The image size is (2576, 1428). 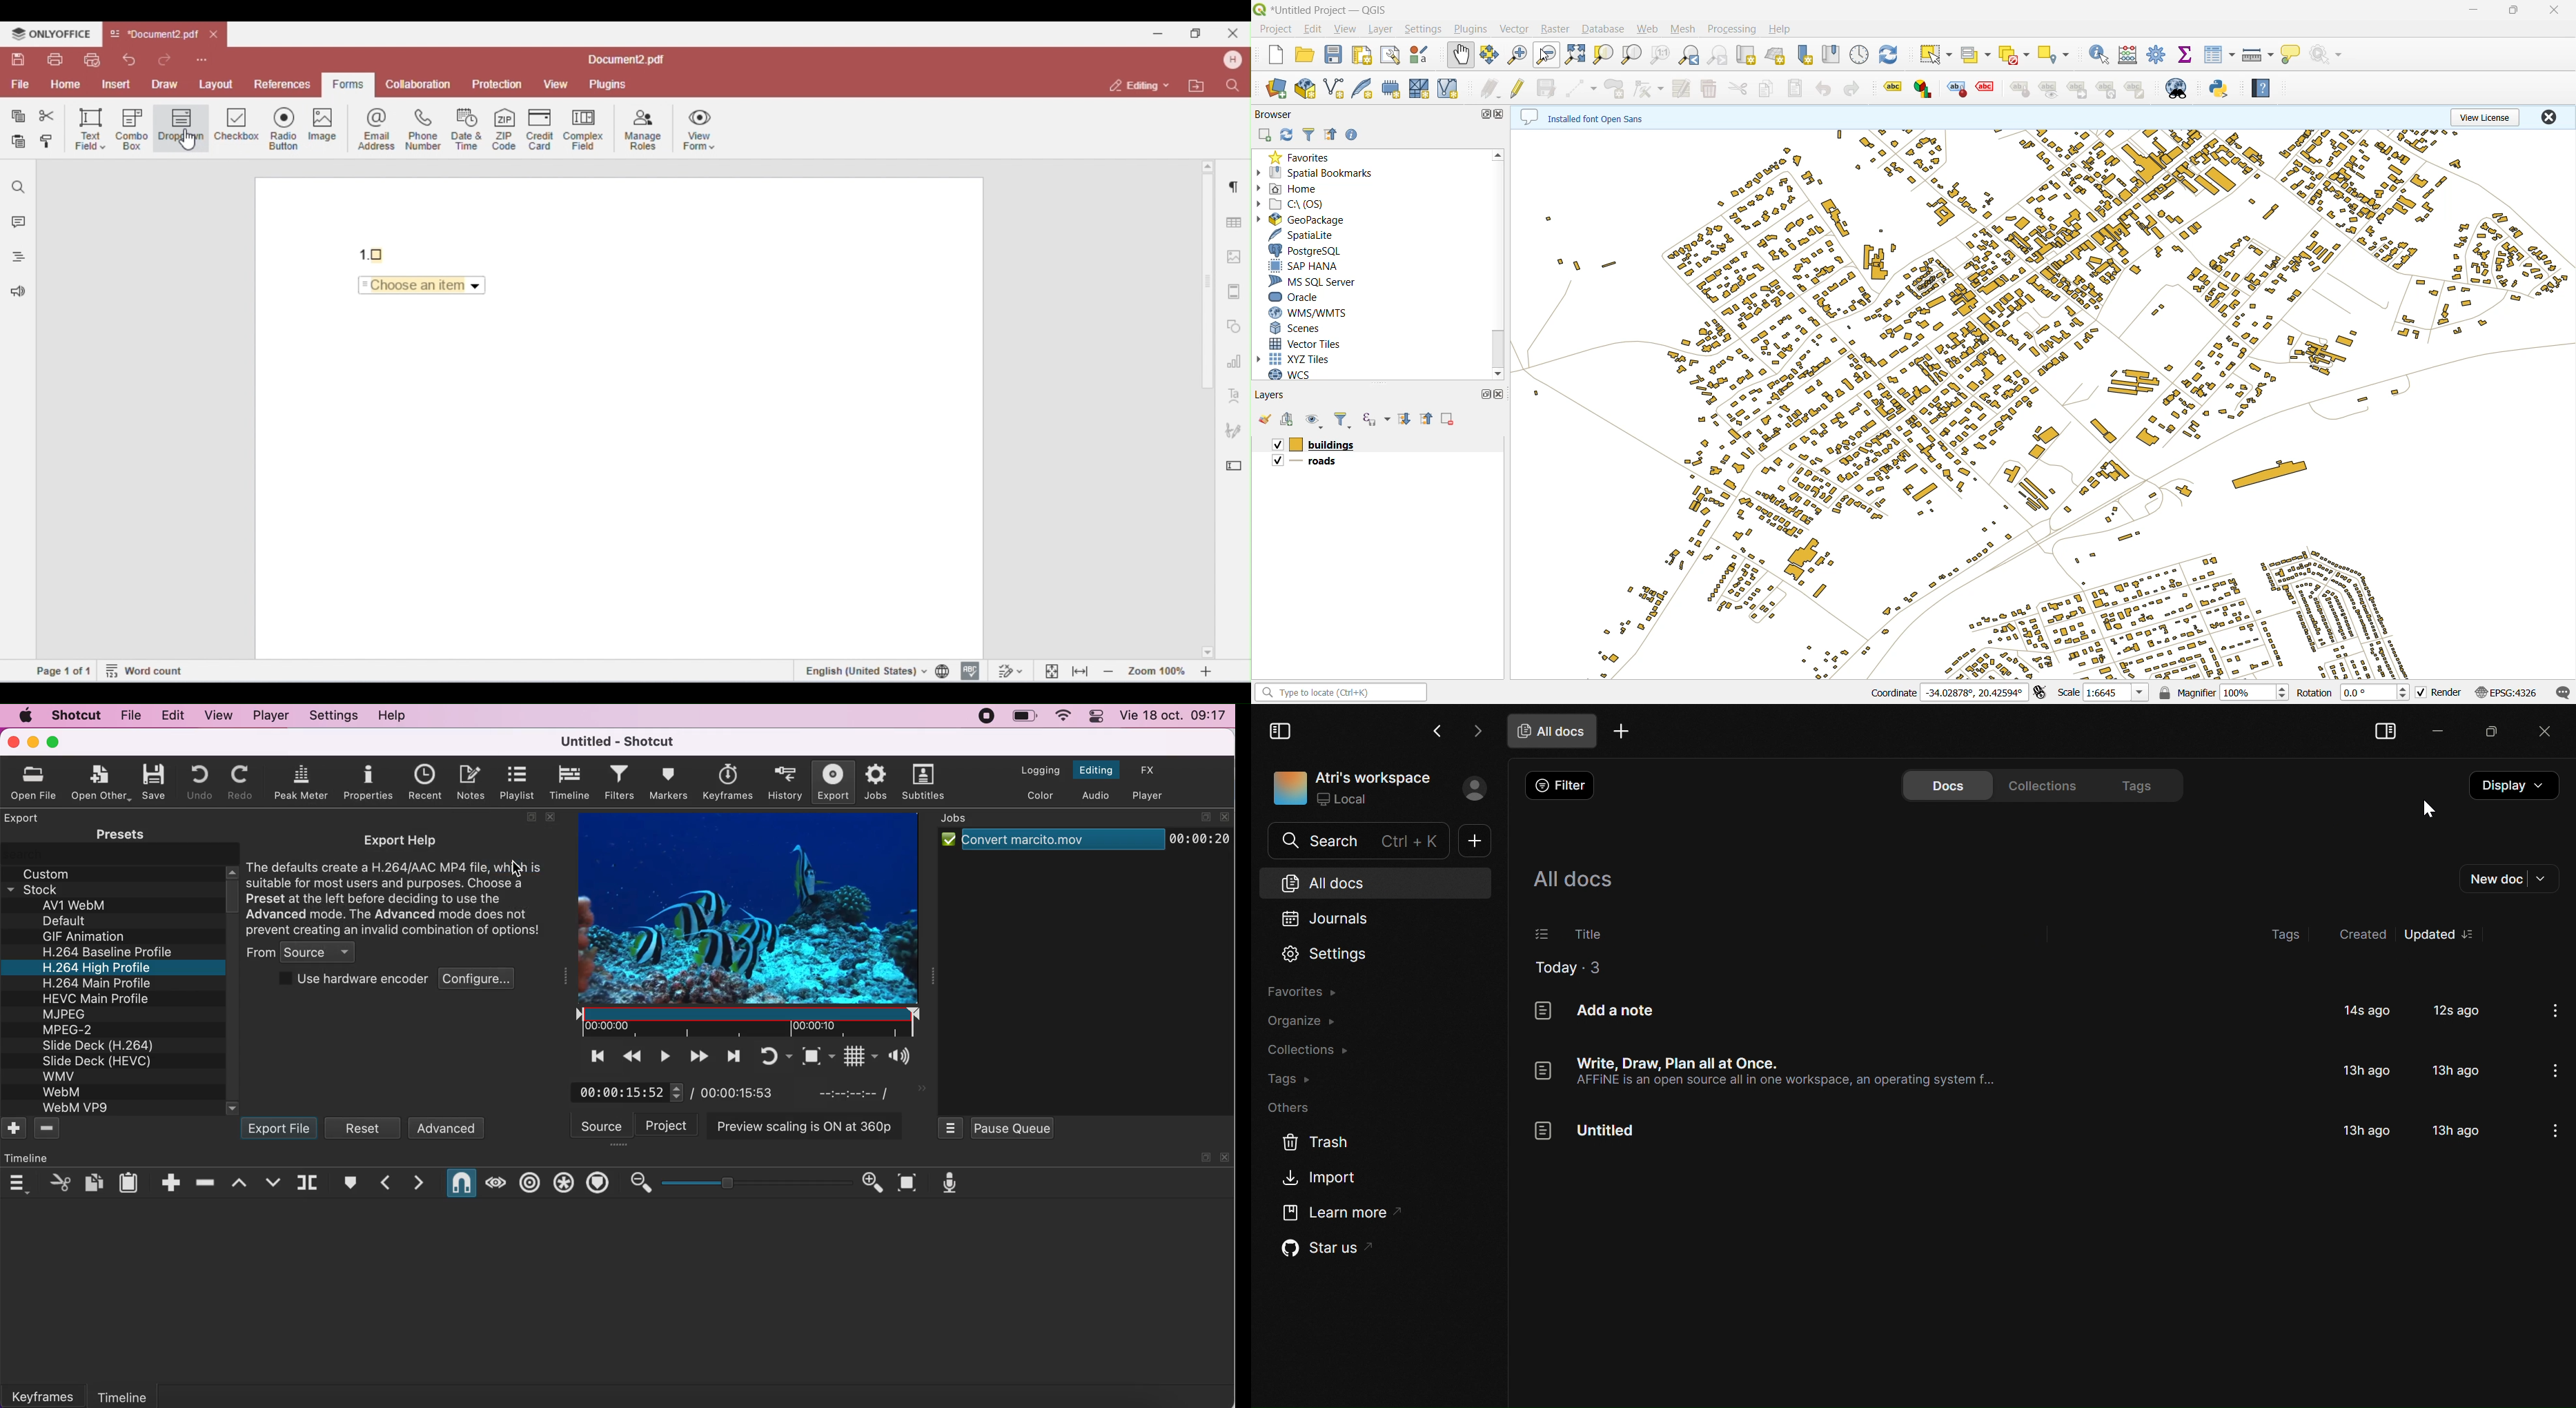 What do you see at coordinates (803, 1055) in the screenshot?
I see `toggle zoom` at bounding box center [803, 1055].